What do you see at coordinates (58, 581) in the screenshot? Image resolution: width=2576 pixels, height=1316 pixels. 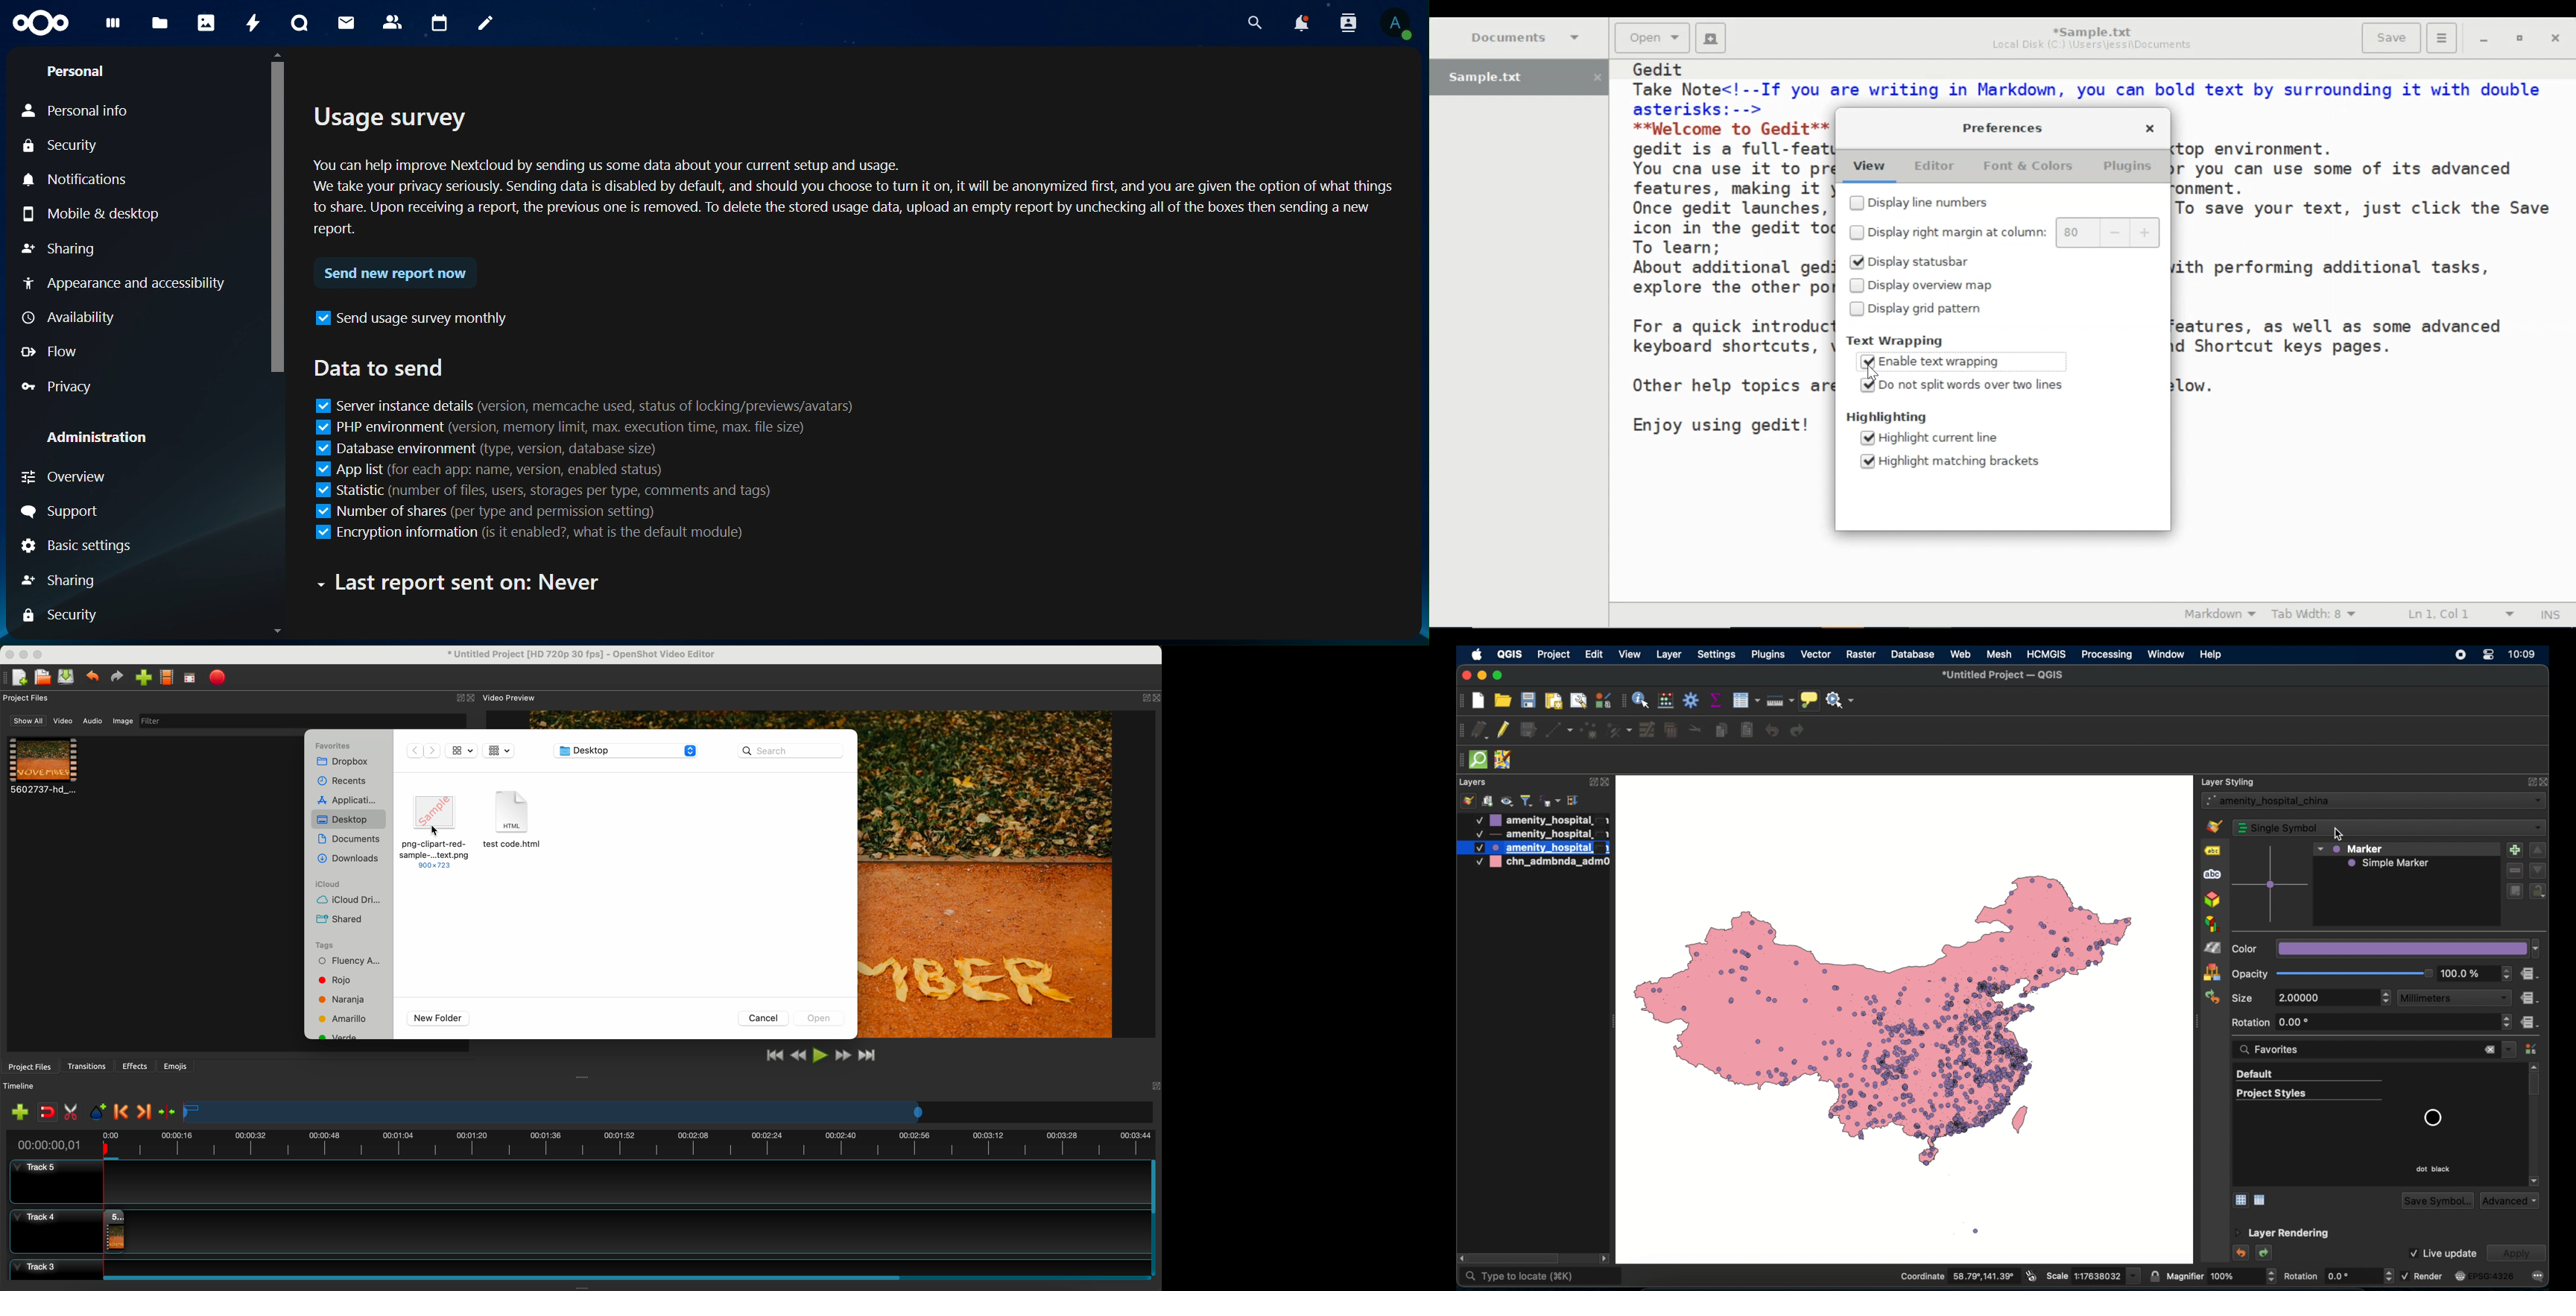 I see `Sharing` at bounding box center [58, 581].